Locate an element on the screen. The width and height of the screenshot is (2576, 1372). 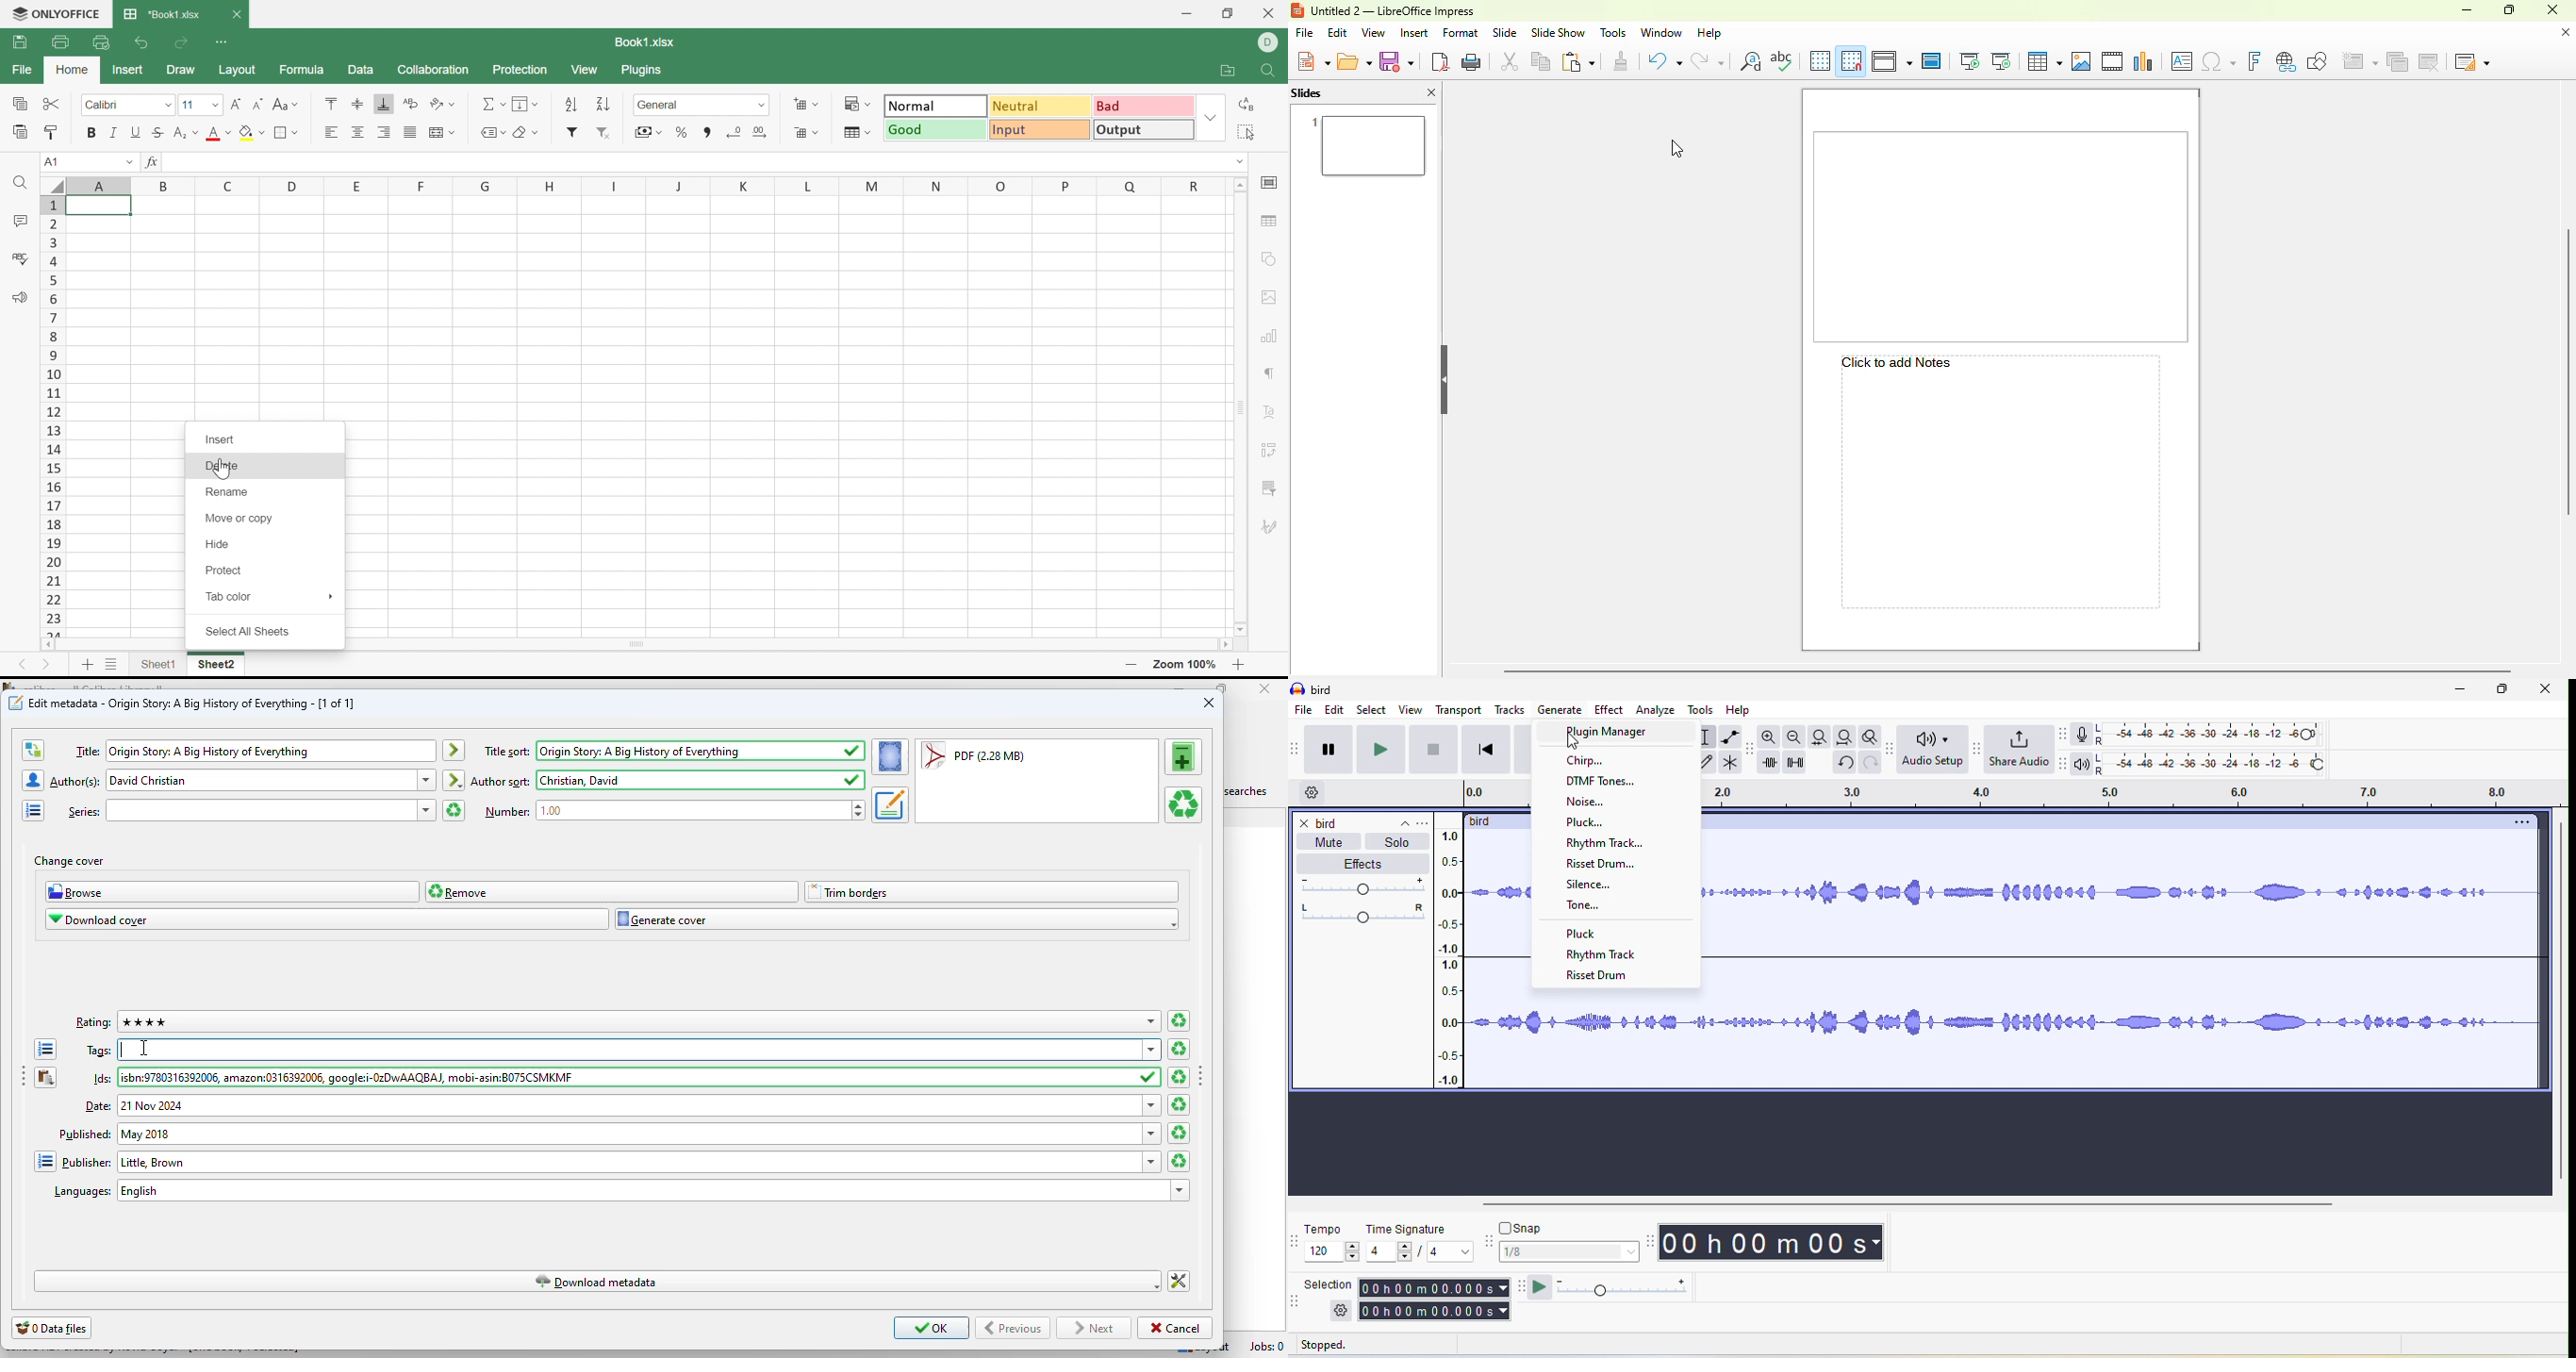
Collaboration is located at coordinates (431, 70).